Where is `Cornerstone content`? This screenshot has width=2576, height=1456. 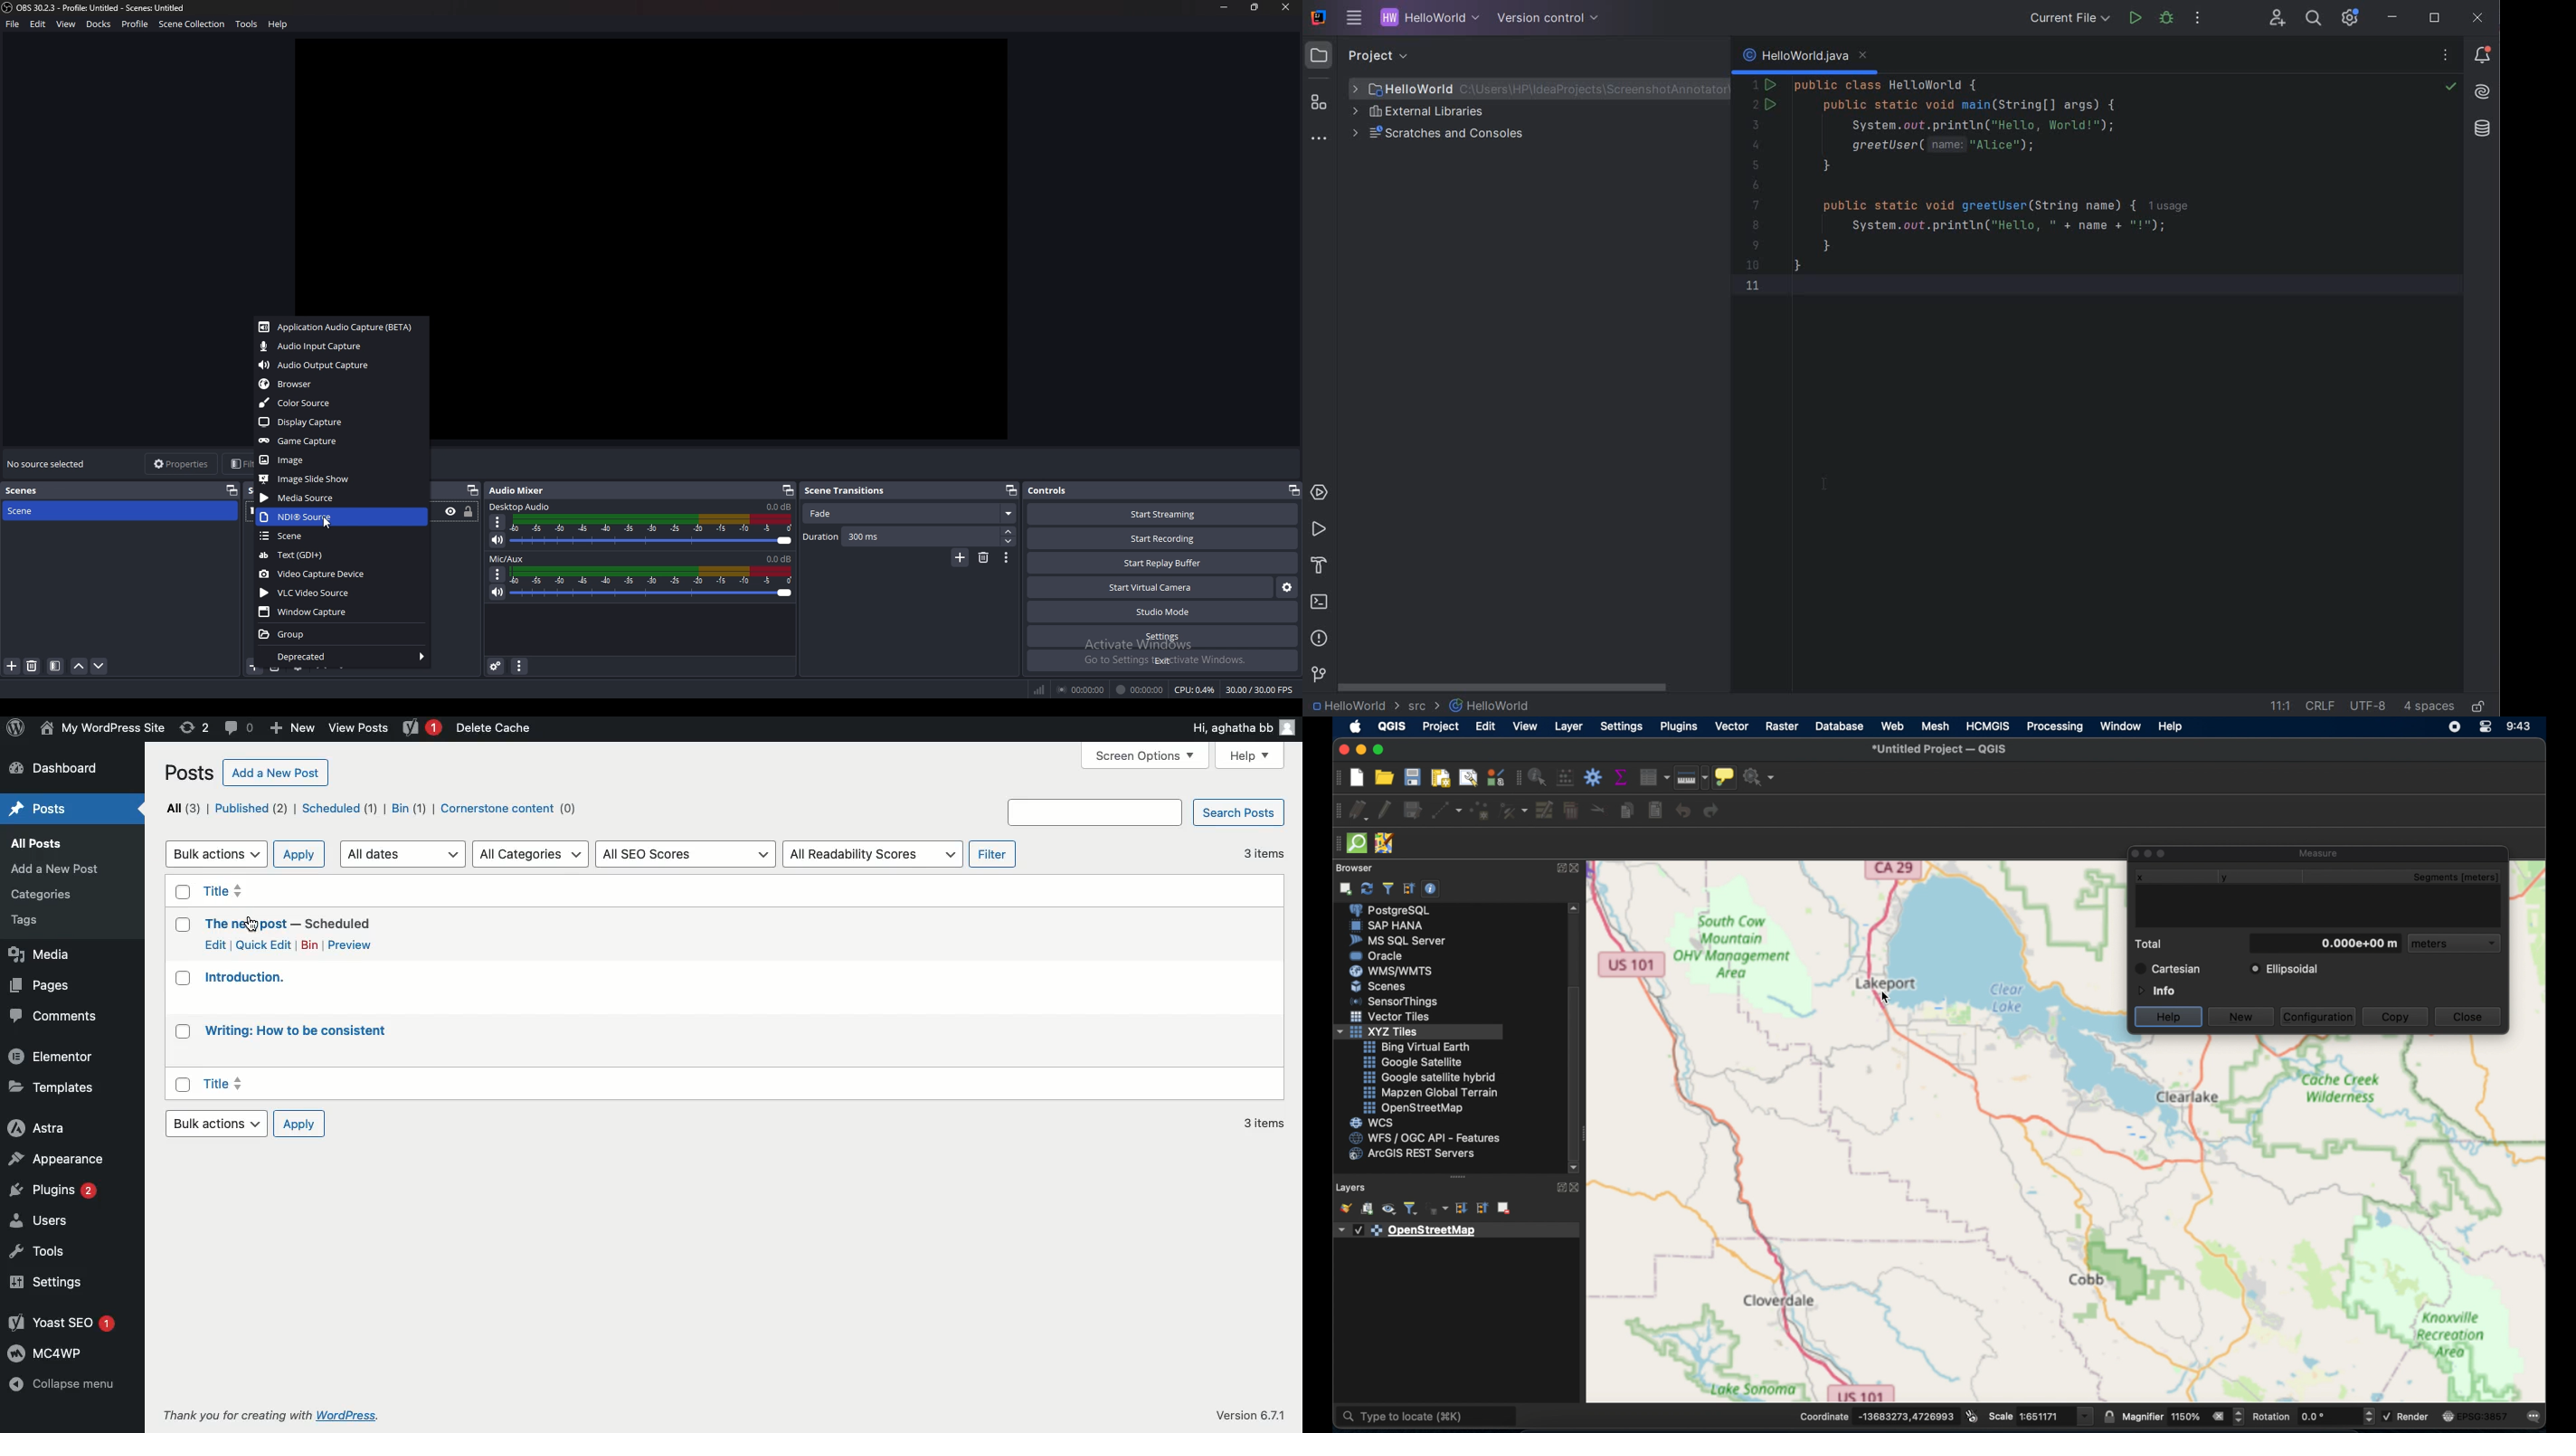 Cornerstone content is located at coordinates (506, 807).